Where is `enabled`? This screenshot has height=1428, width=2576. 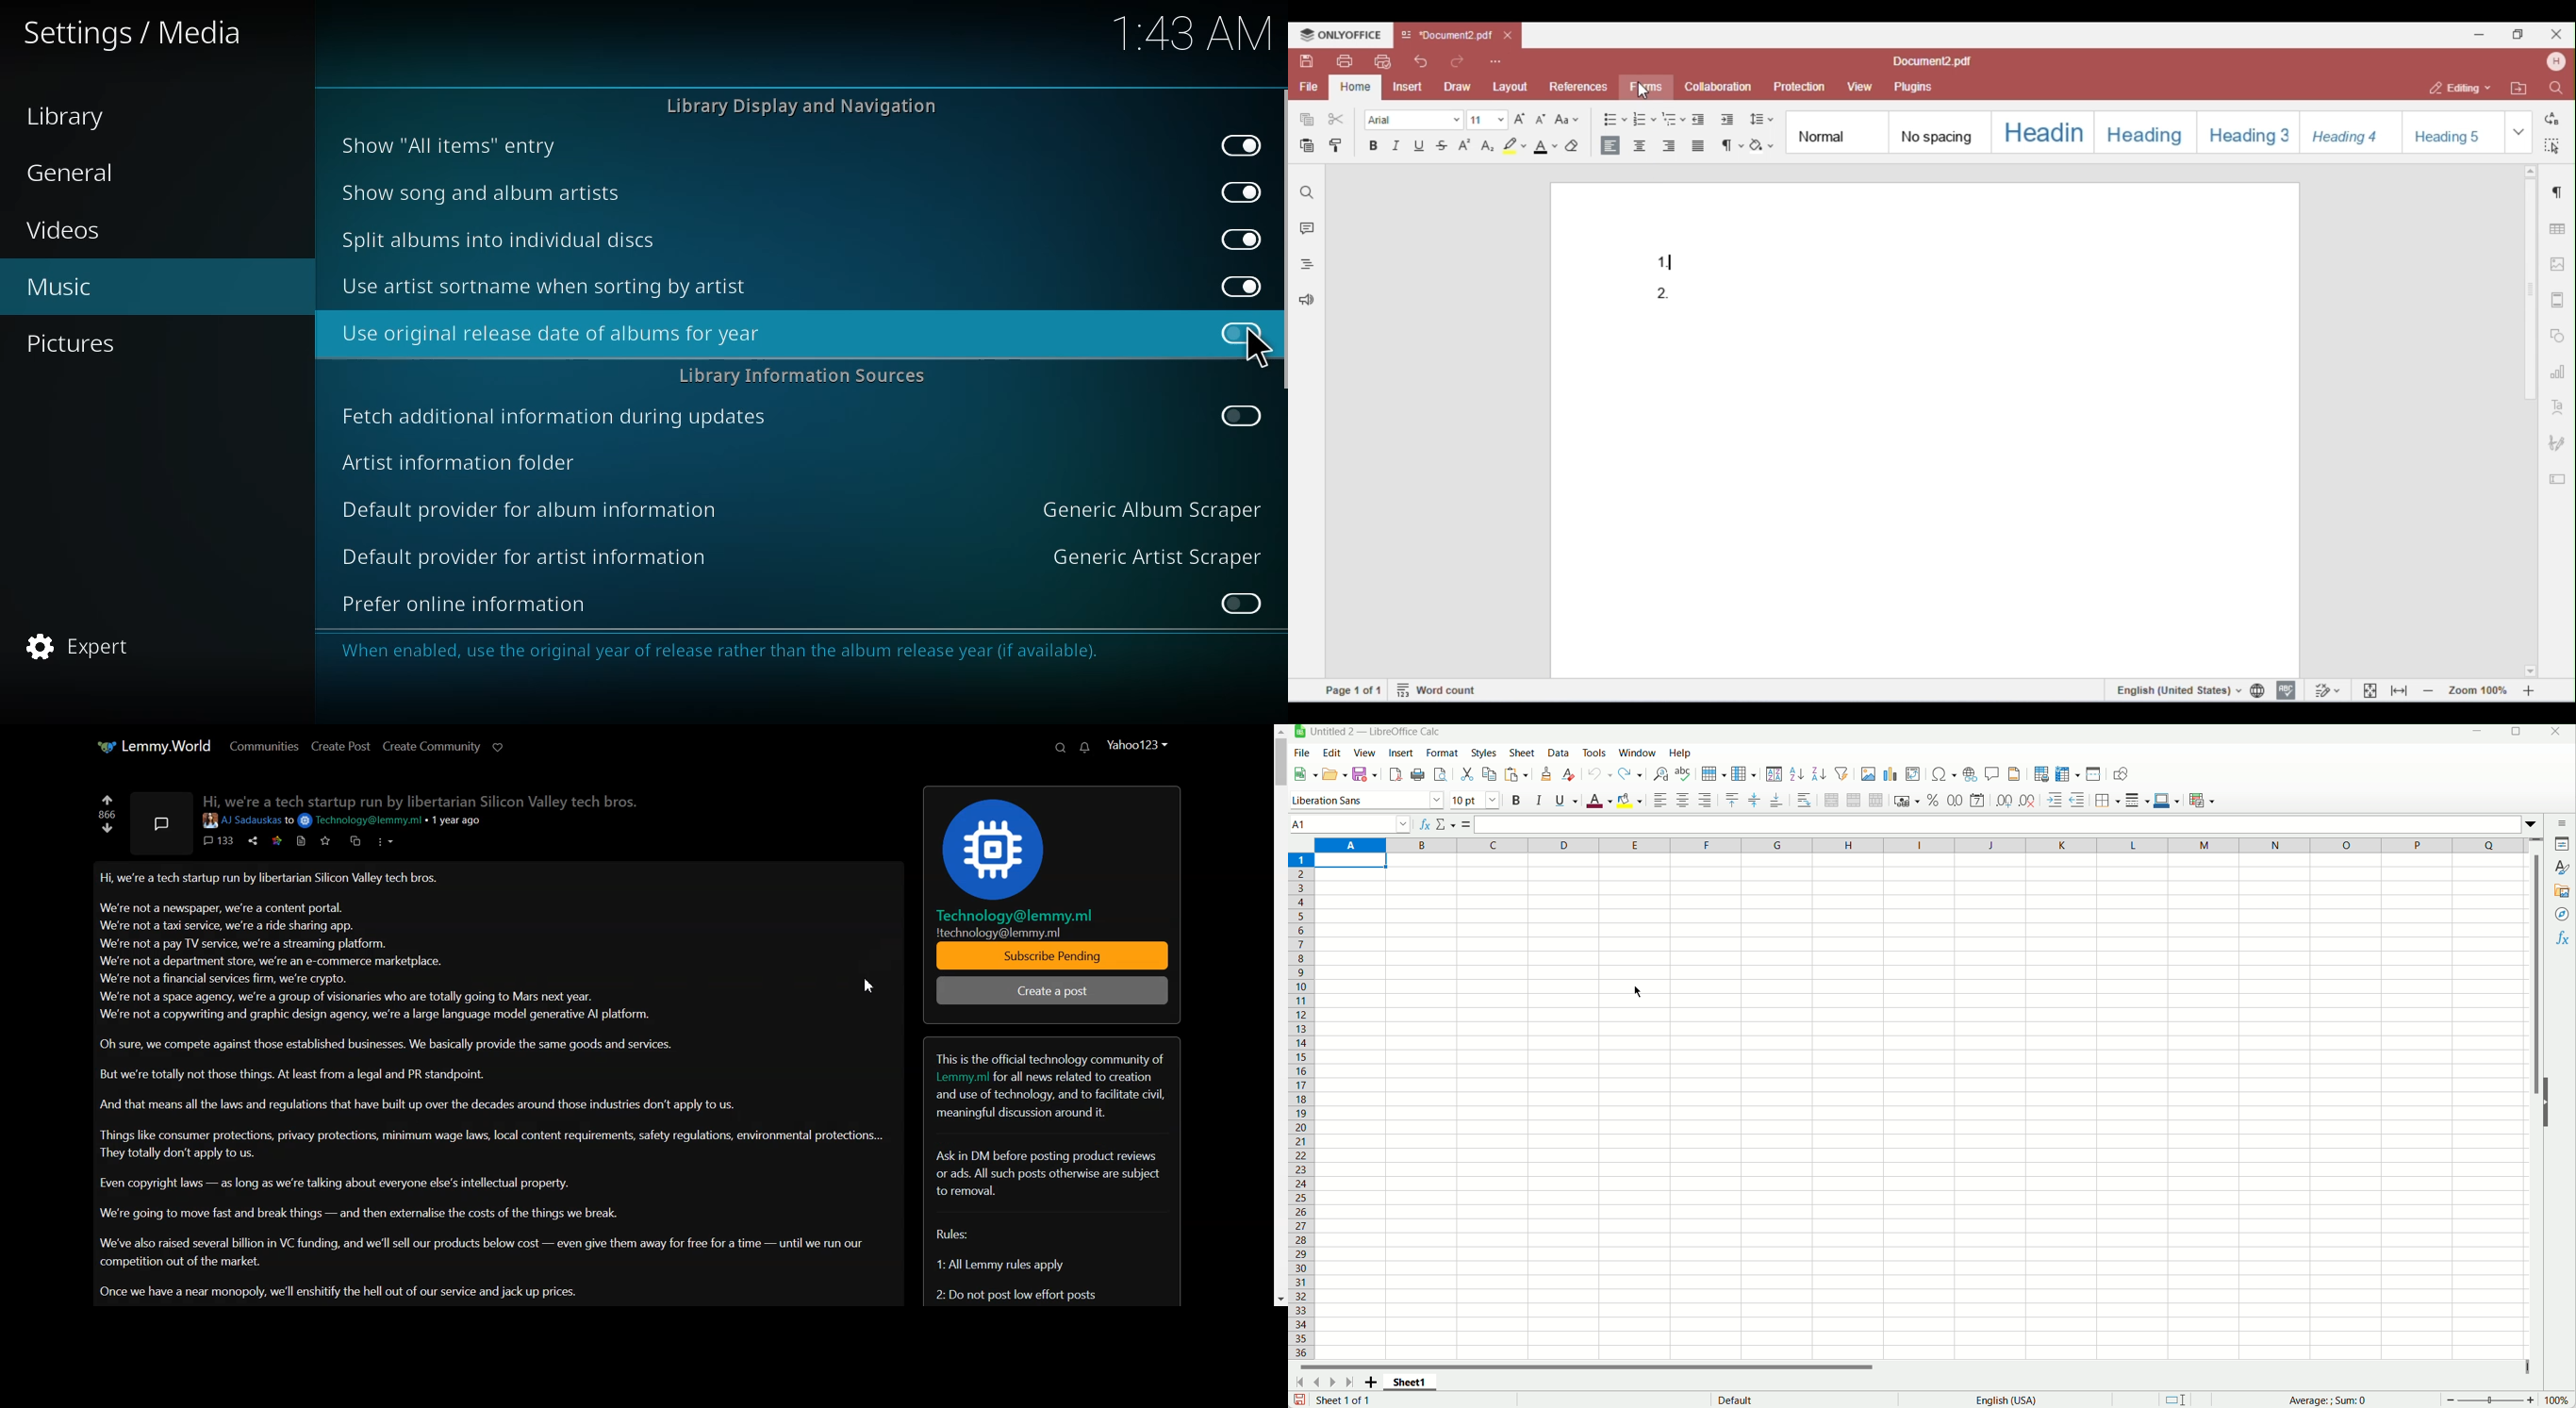
enabled is located at coordinates (1241, 143).